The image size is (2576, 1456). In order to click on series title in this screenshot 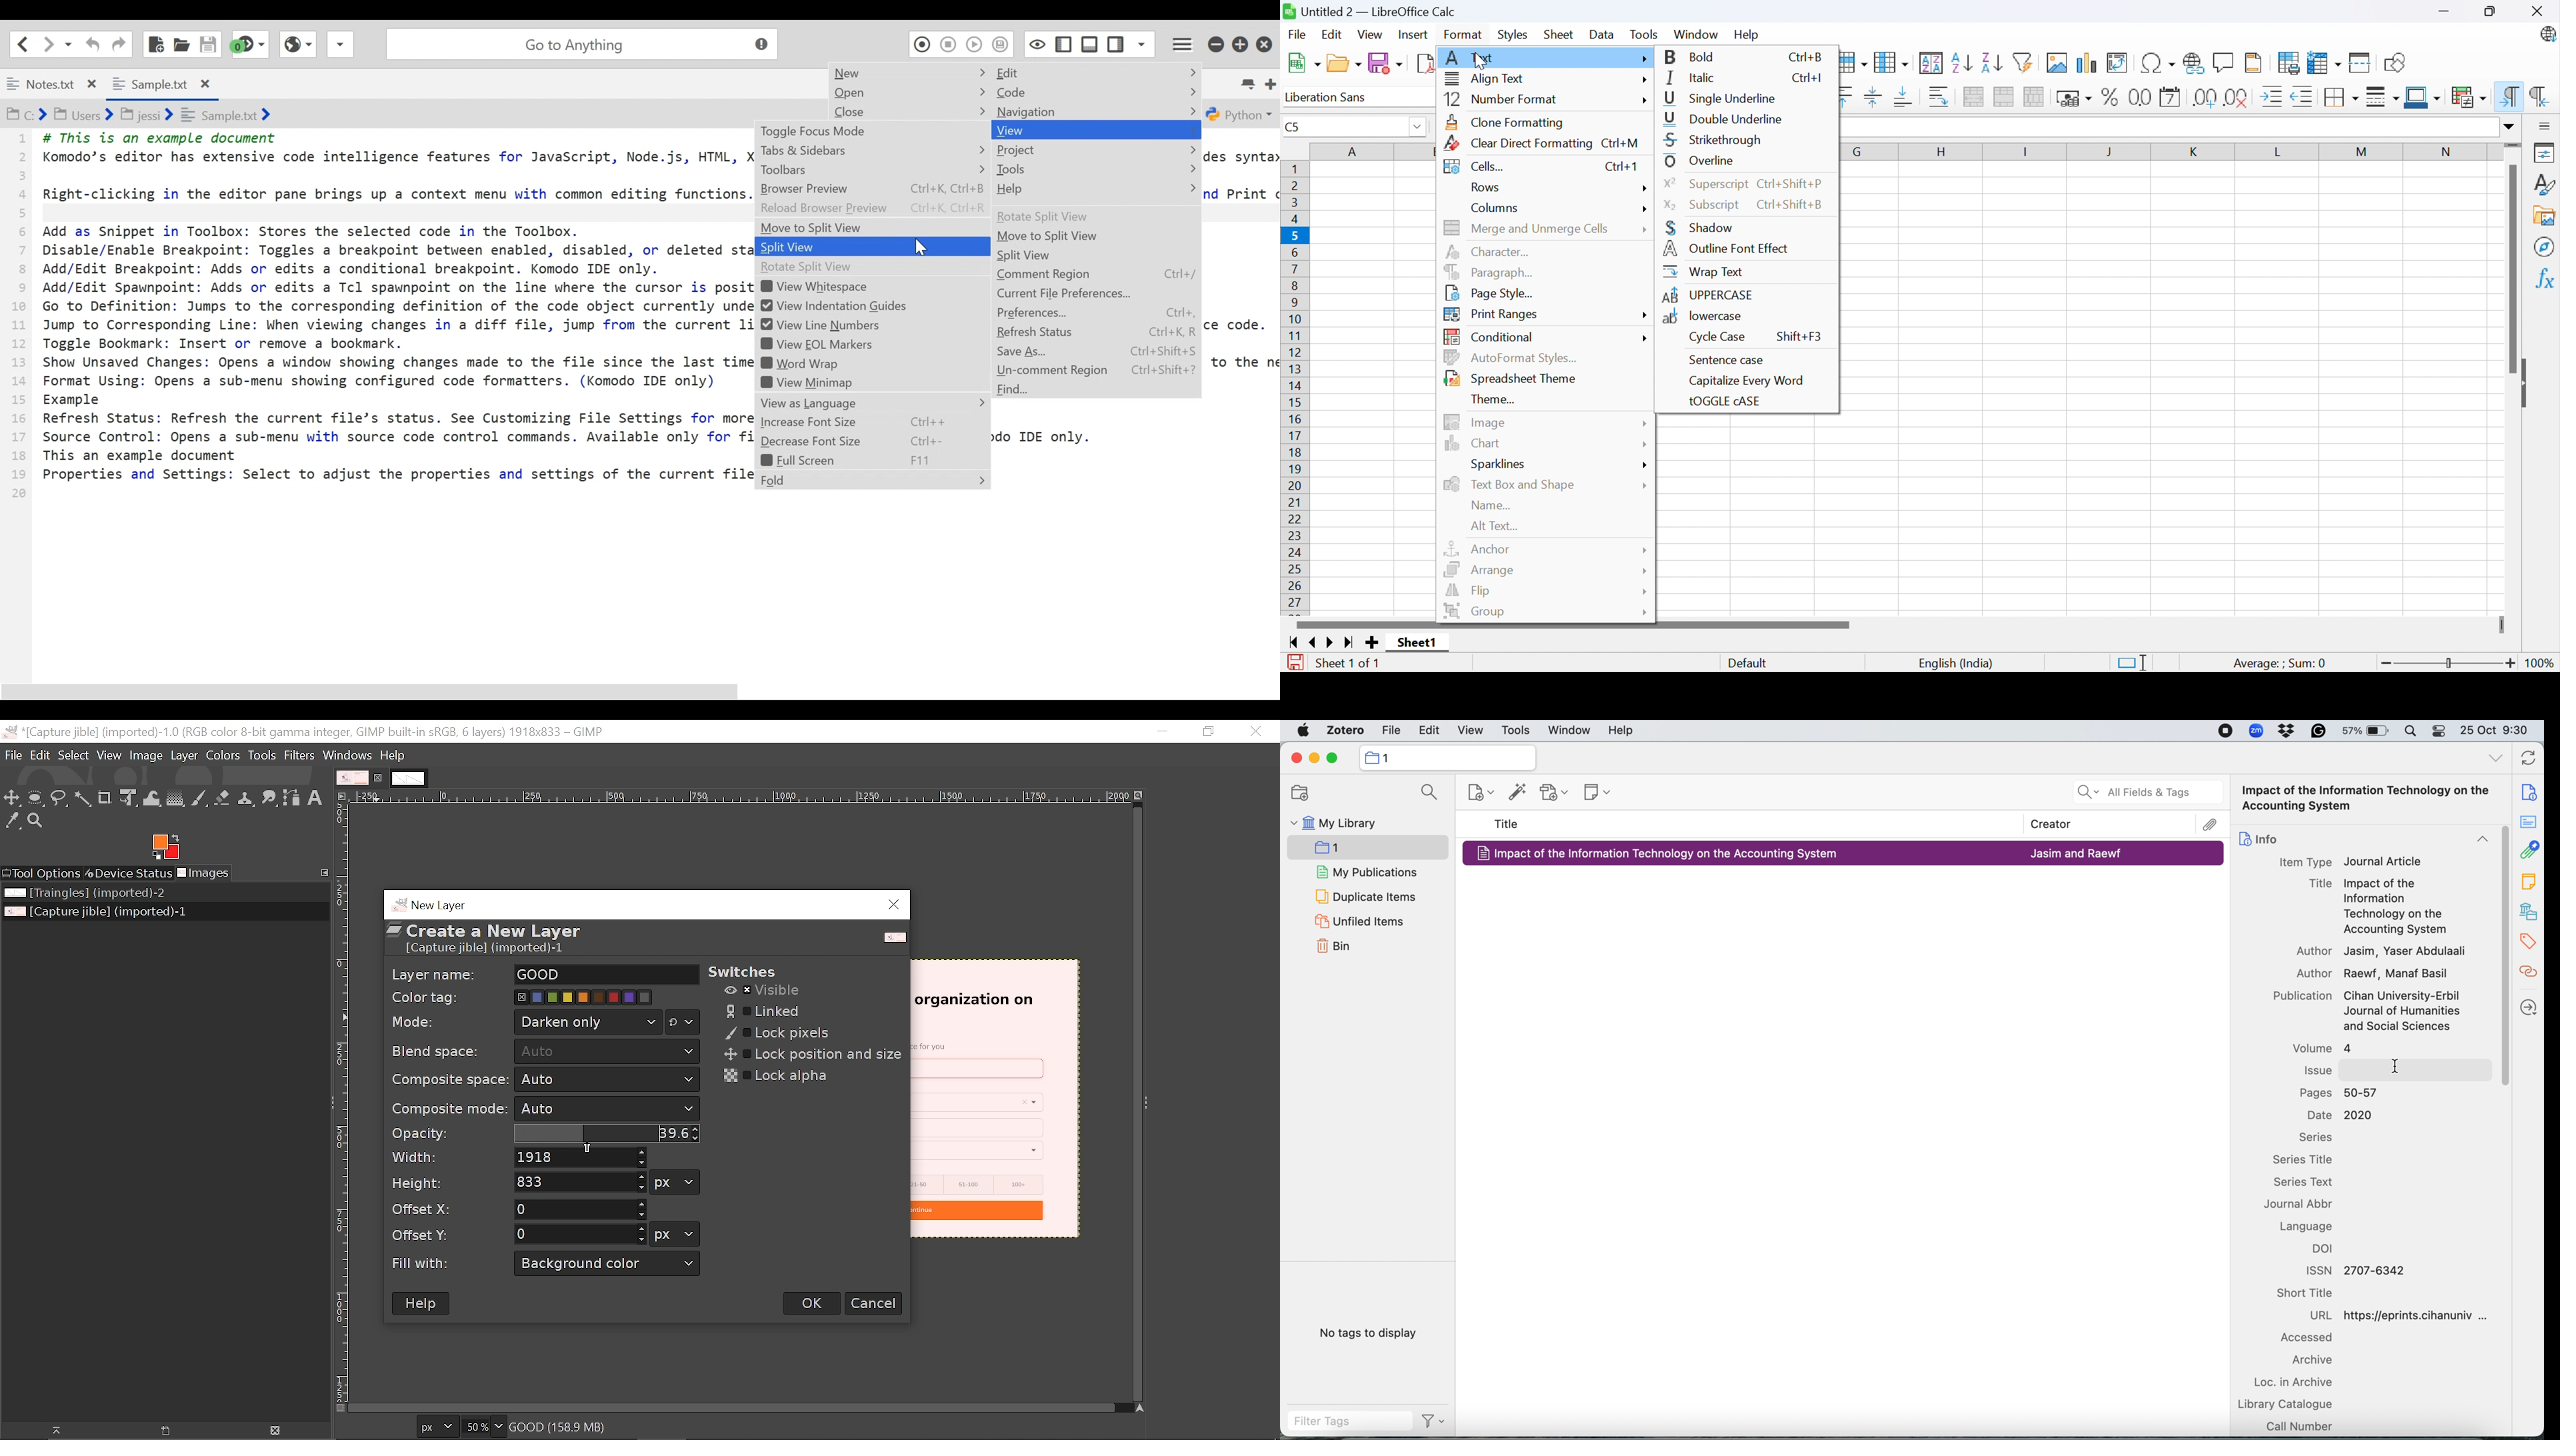, I will do `click(2309, 1161)`.